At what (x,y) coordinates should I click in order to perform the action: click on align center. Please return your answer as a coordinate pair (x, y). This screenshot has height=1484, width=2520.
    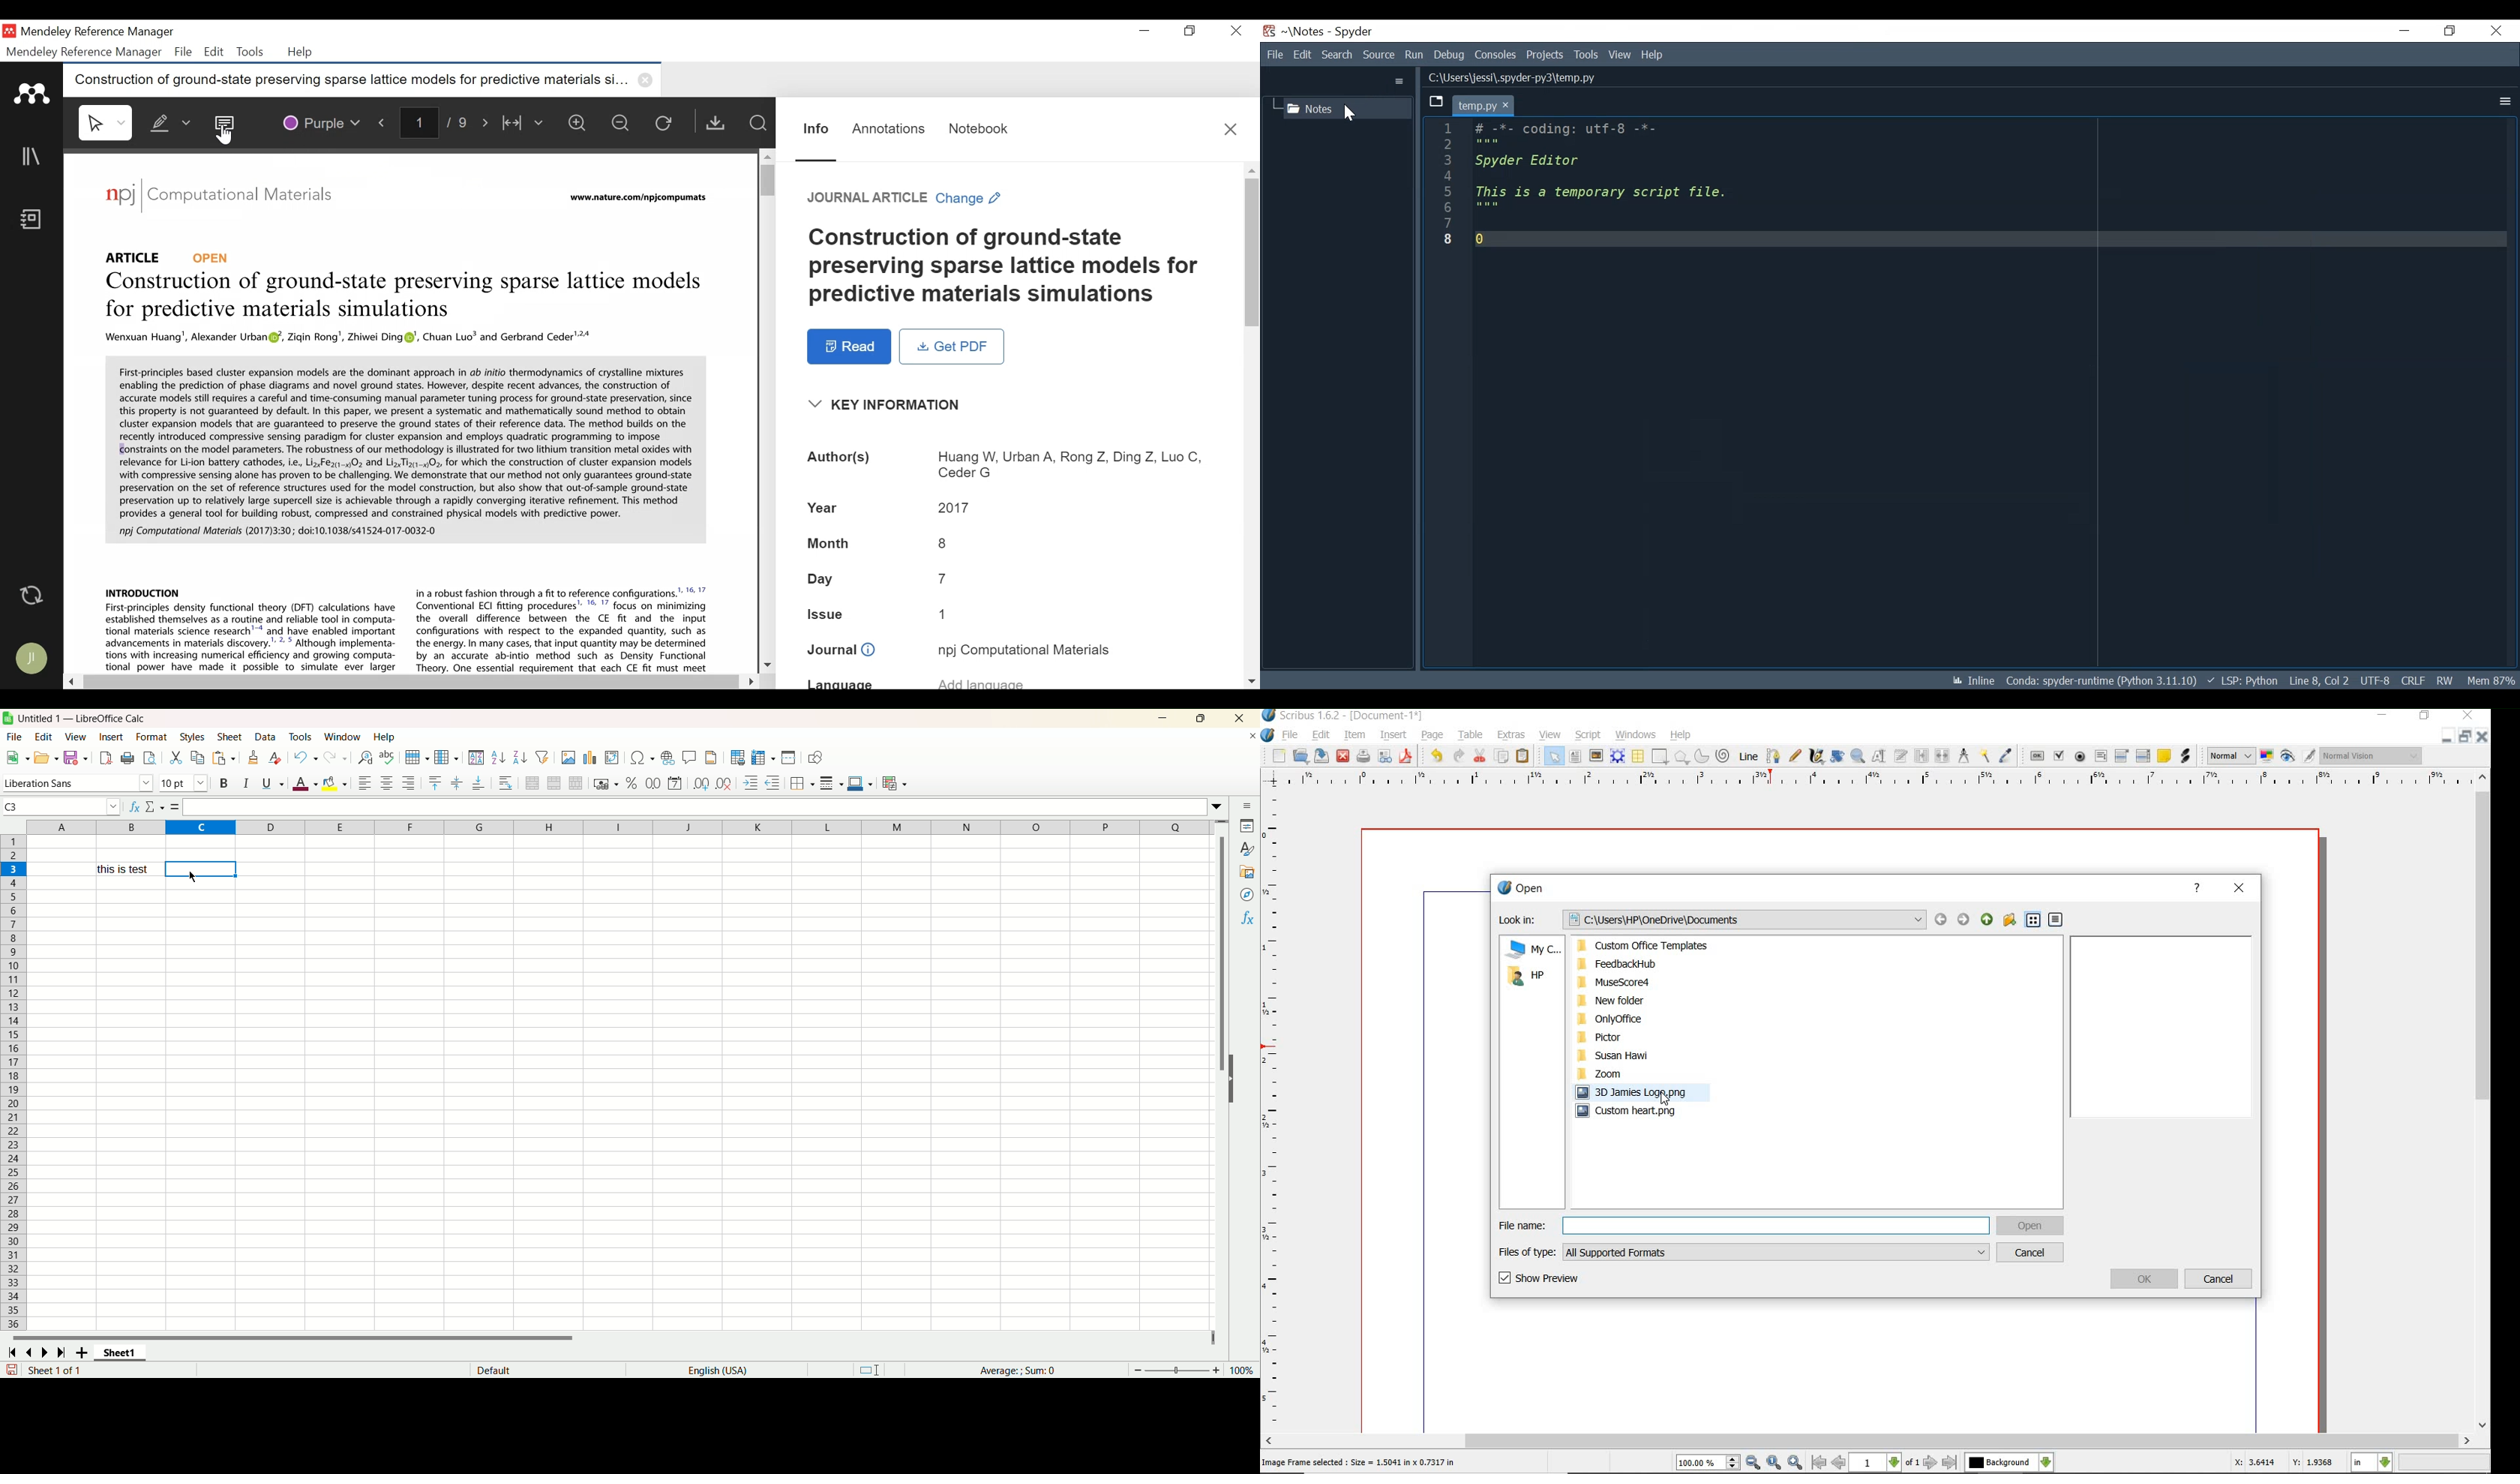
    Looking at the image, I should click on (387, 782).